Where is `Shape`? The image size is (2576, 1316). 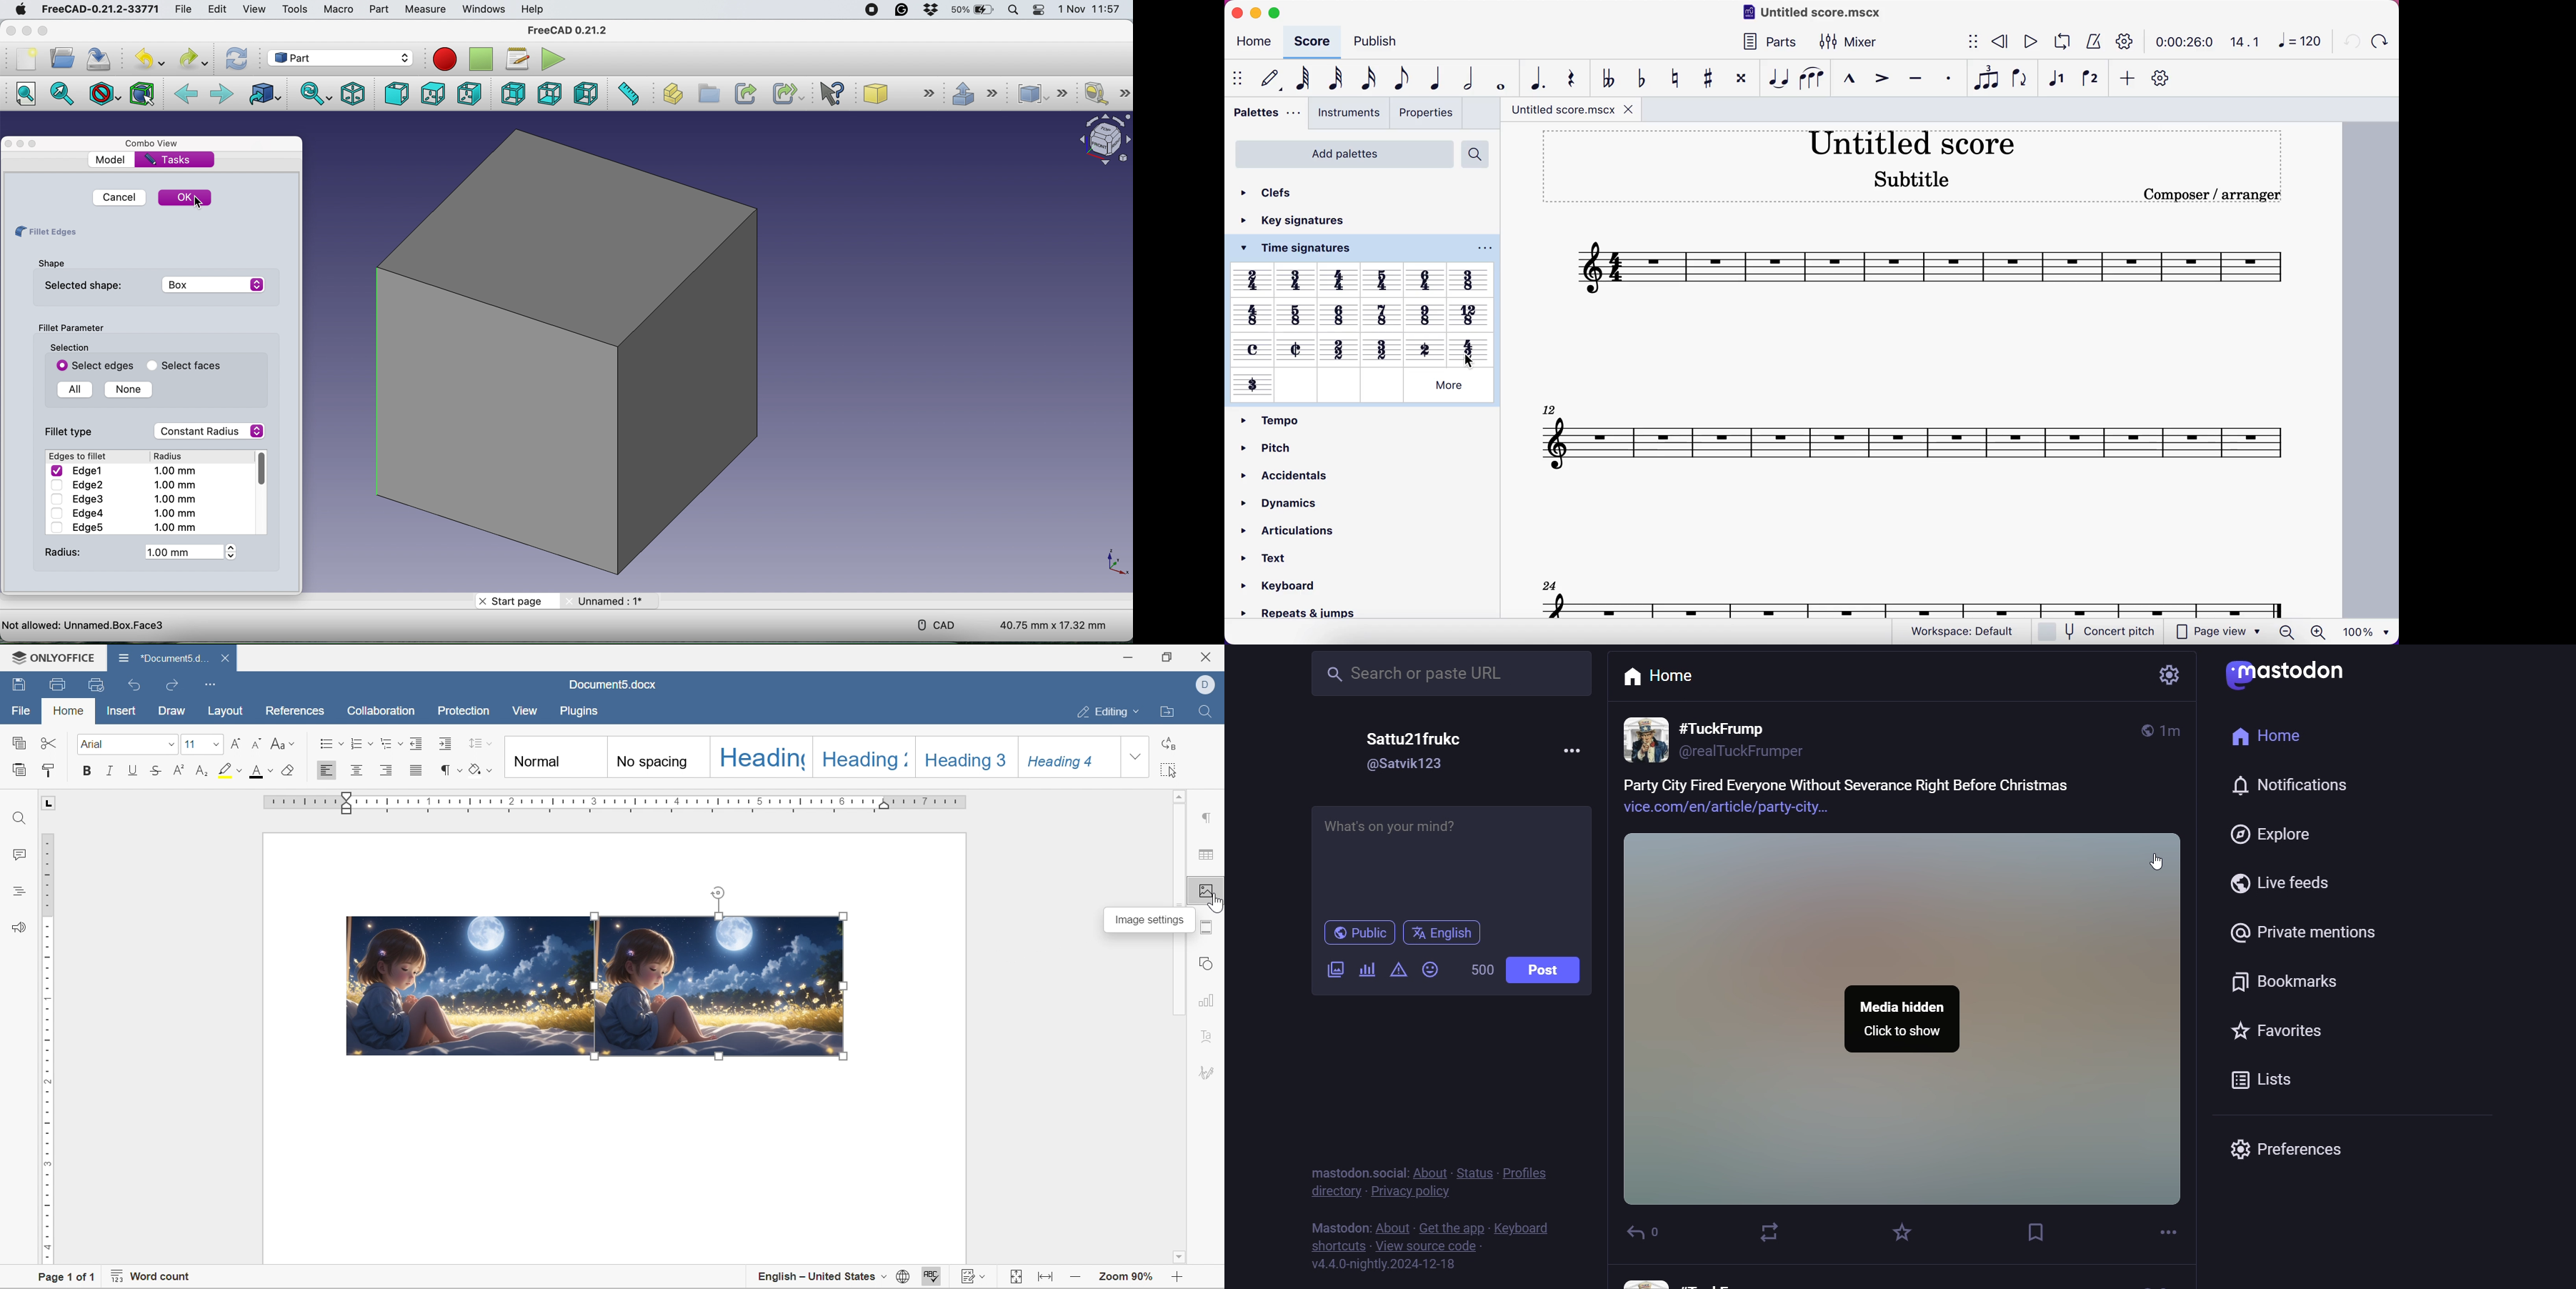
Shape is located at coordinates (50, 263).